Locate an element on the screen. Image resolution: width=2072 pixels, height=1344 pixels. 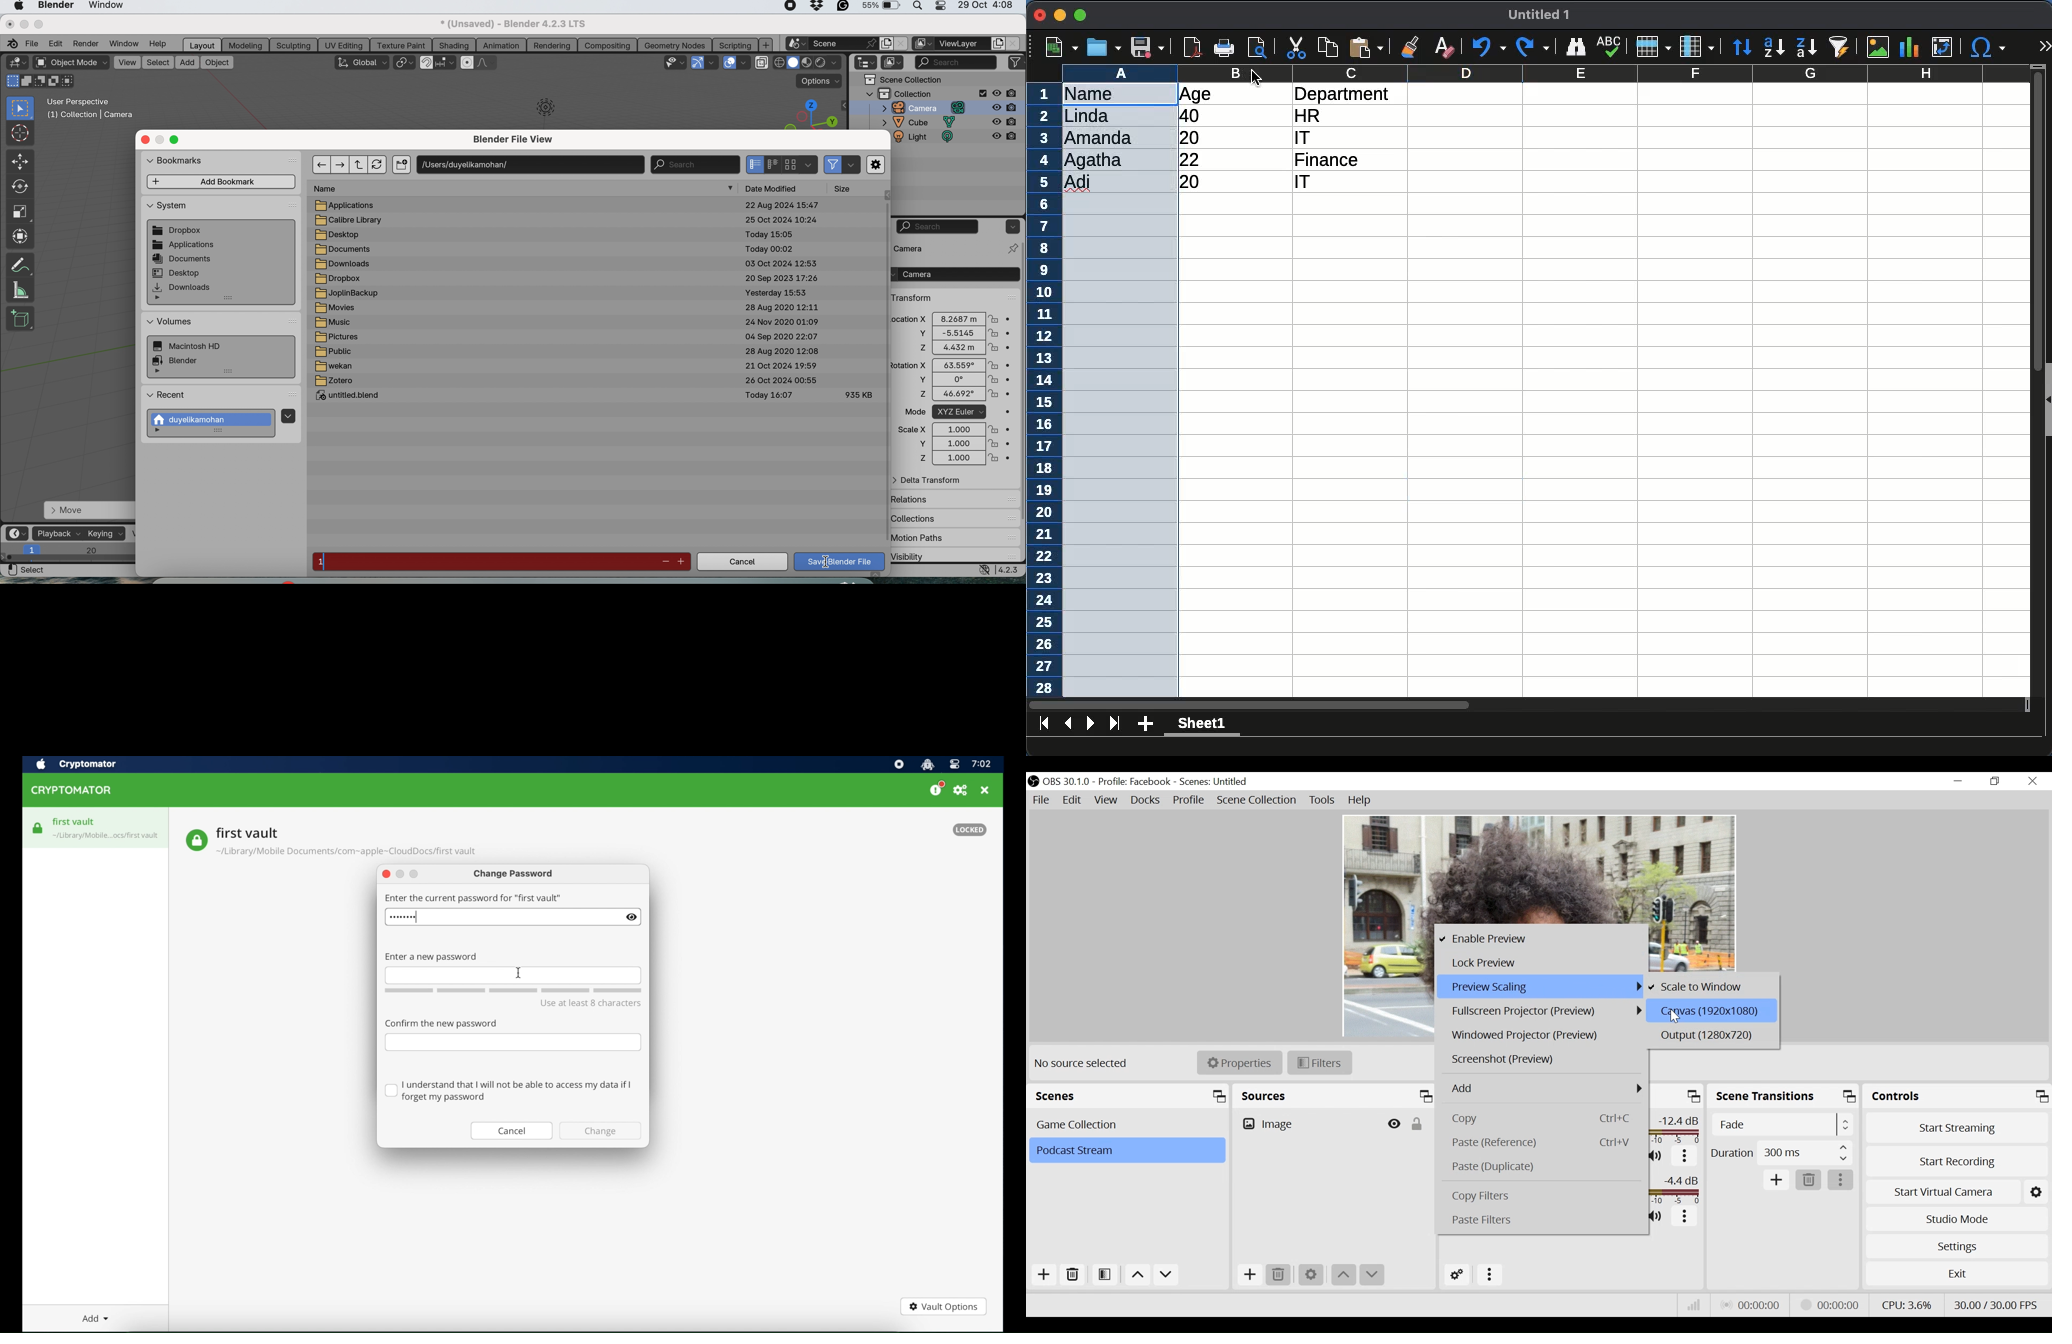
Paste (Duplicate) is located at coordinates (1543, 1165).